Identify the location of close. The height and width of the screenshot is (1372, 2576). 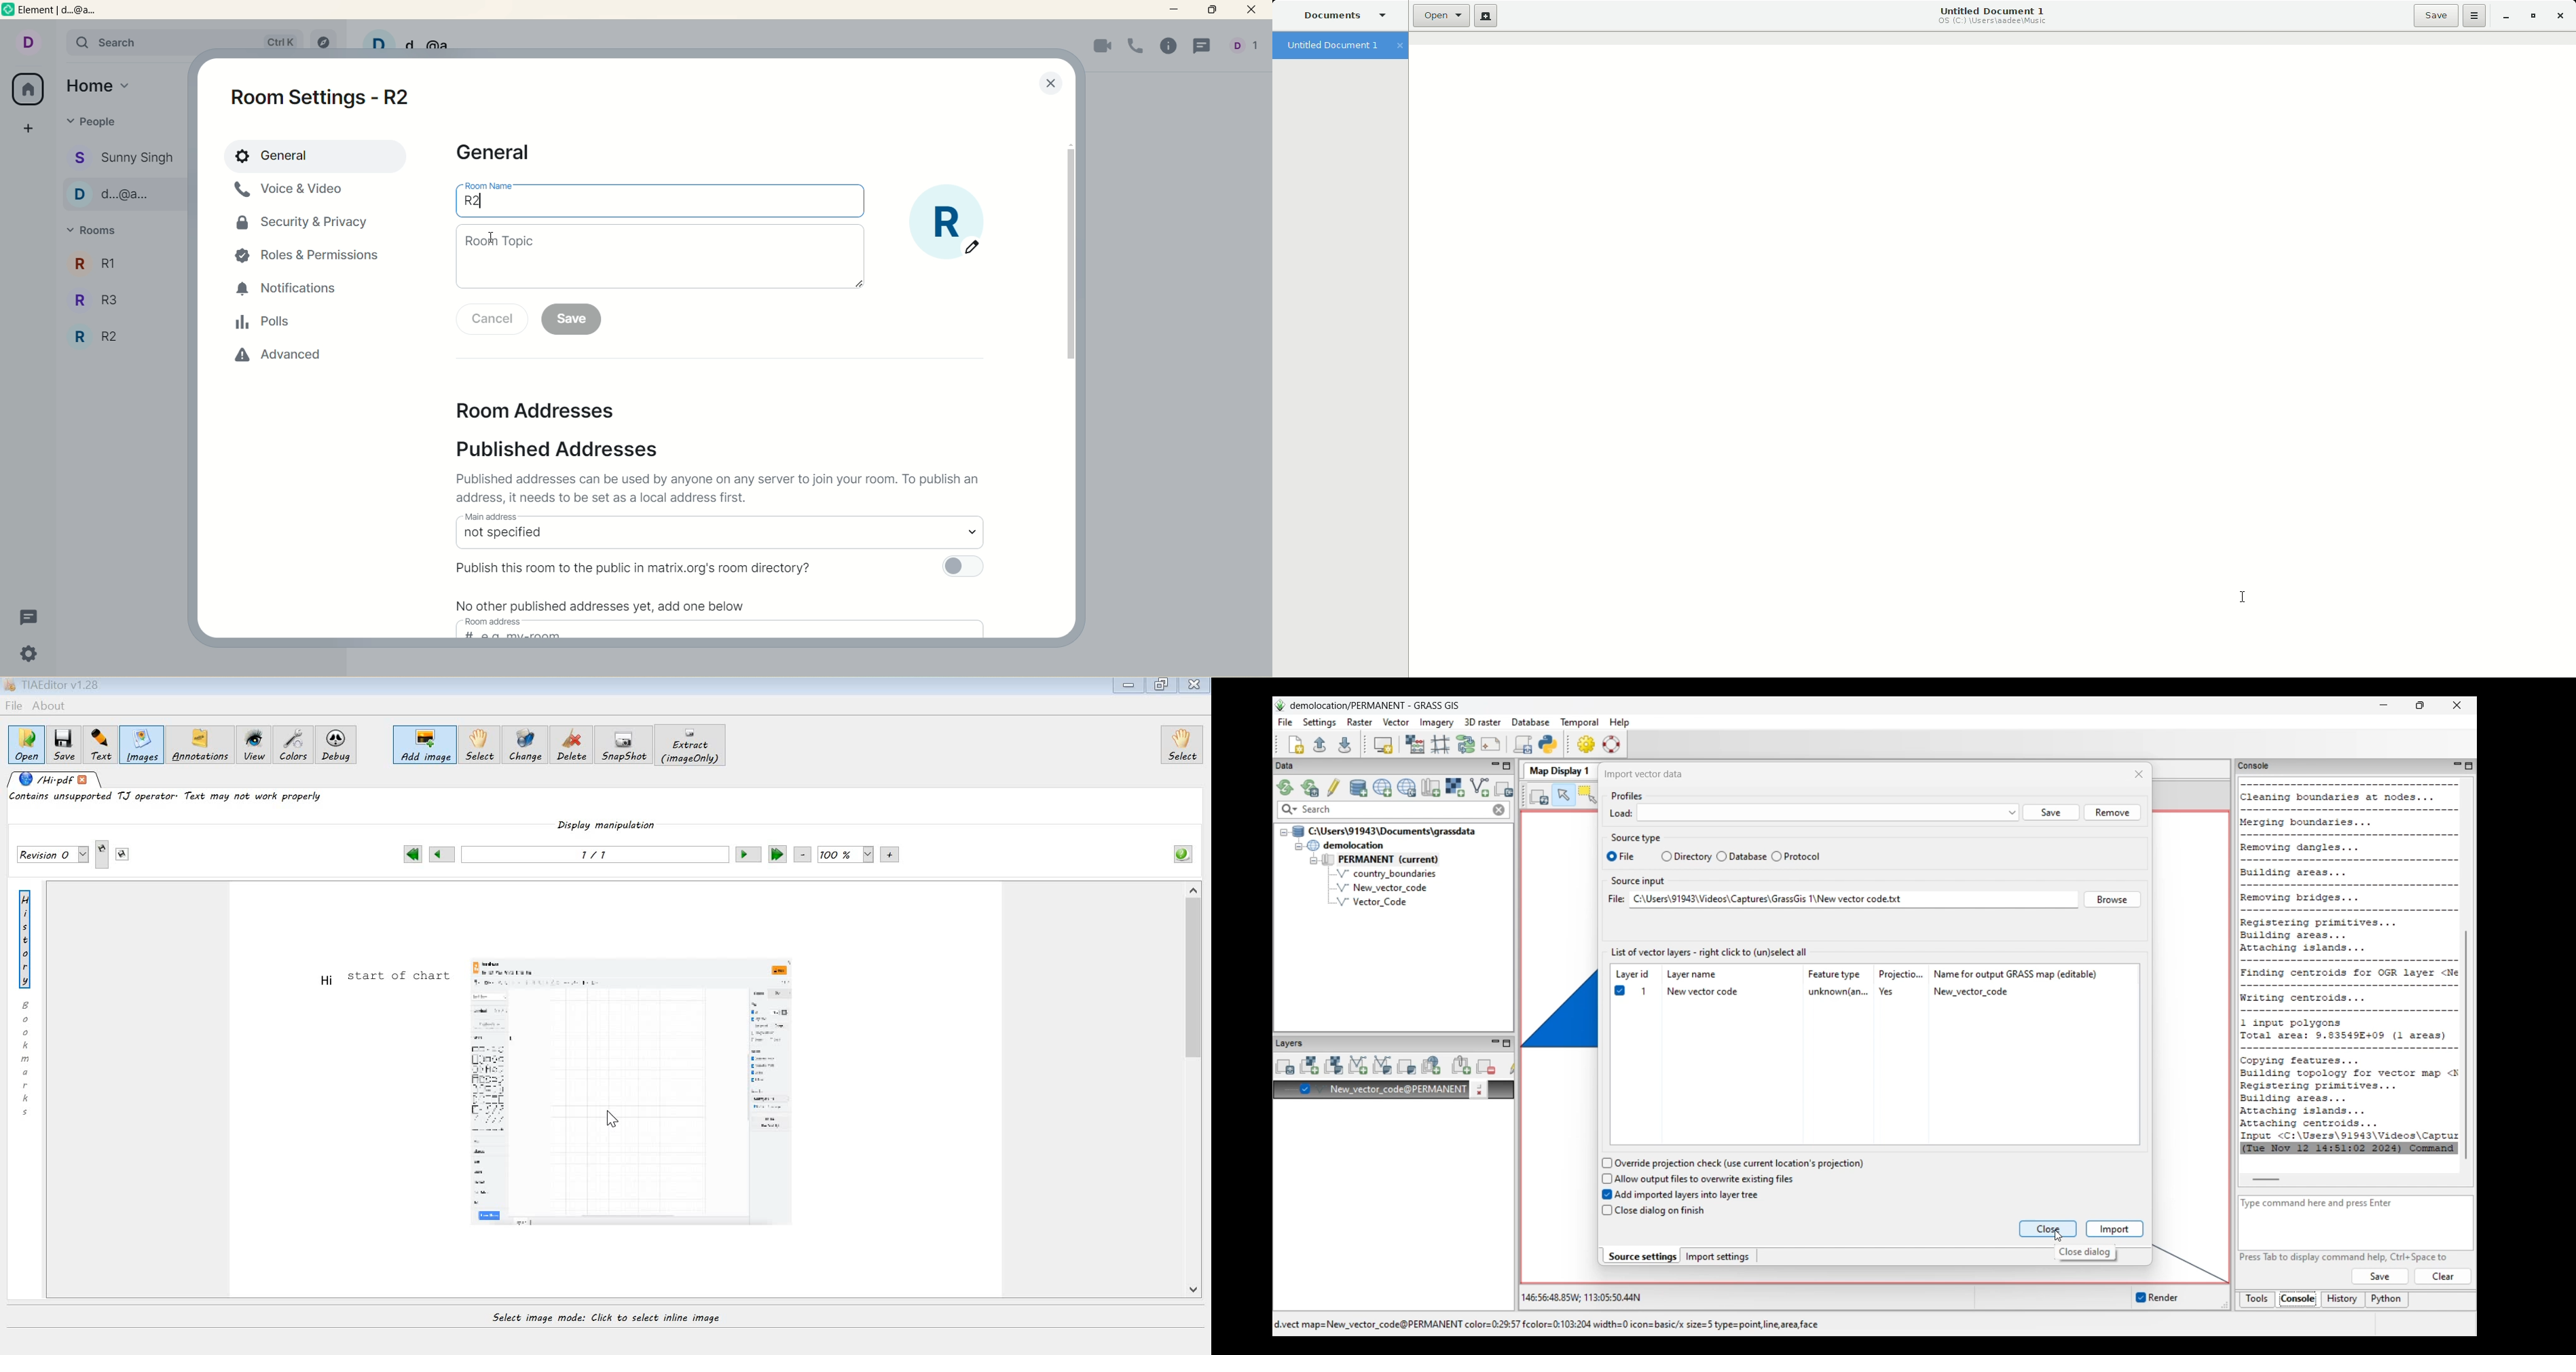
(1051, 85).